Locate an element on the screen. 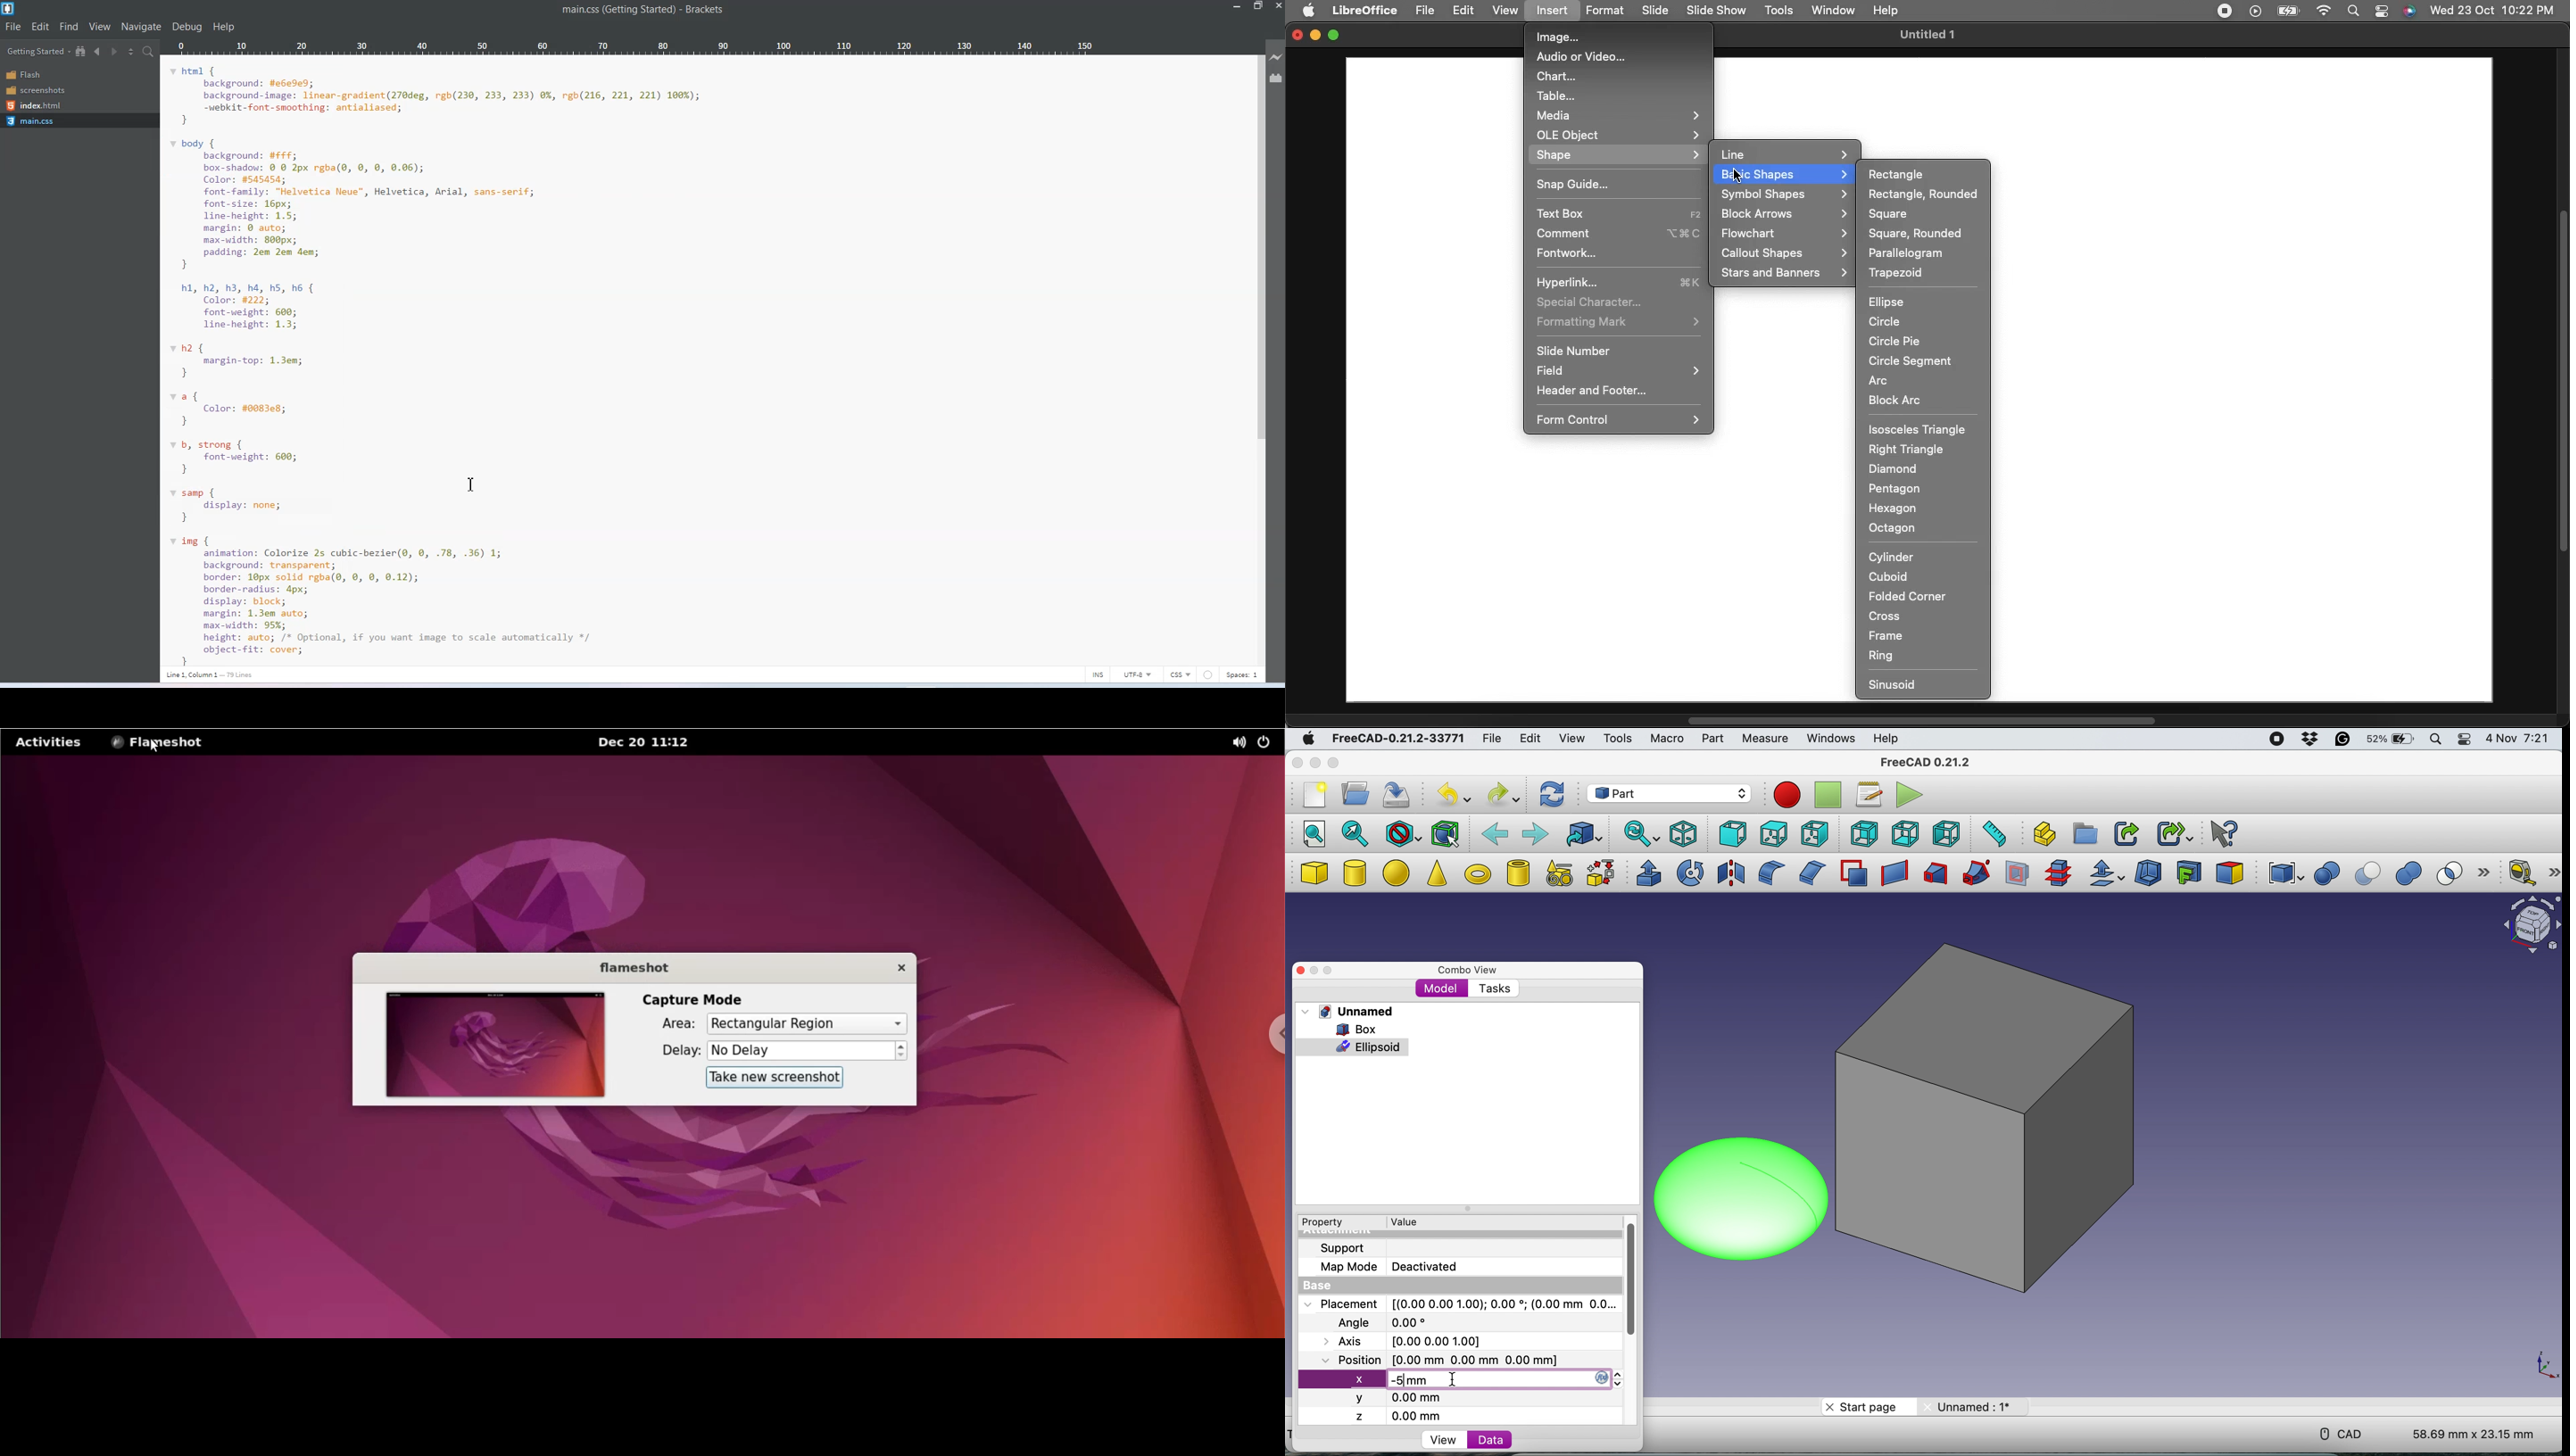 This screenshot has width=2576, height=1456. Square rounded is located at coordinates (1913, 233).